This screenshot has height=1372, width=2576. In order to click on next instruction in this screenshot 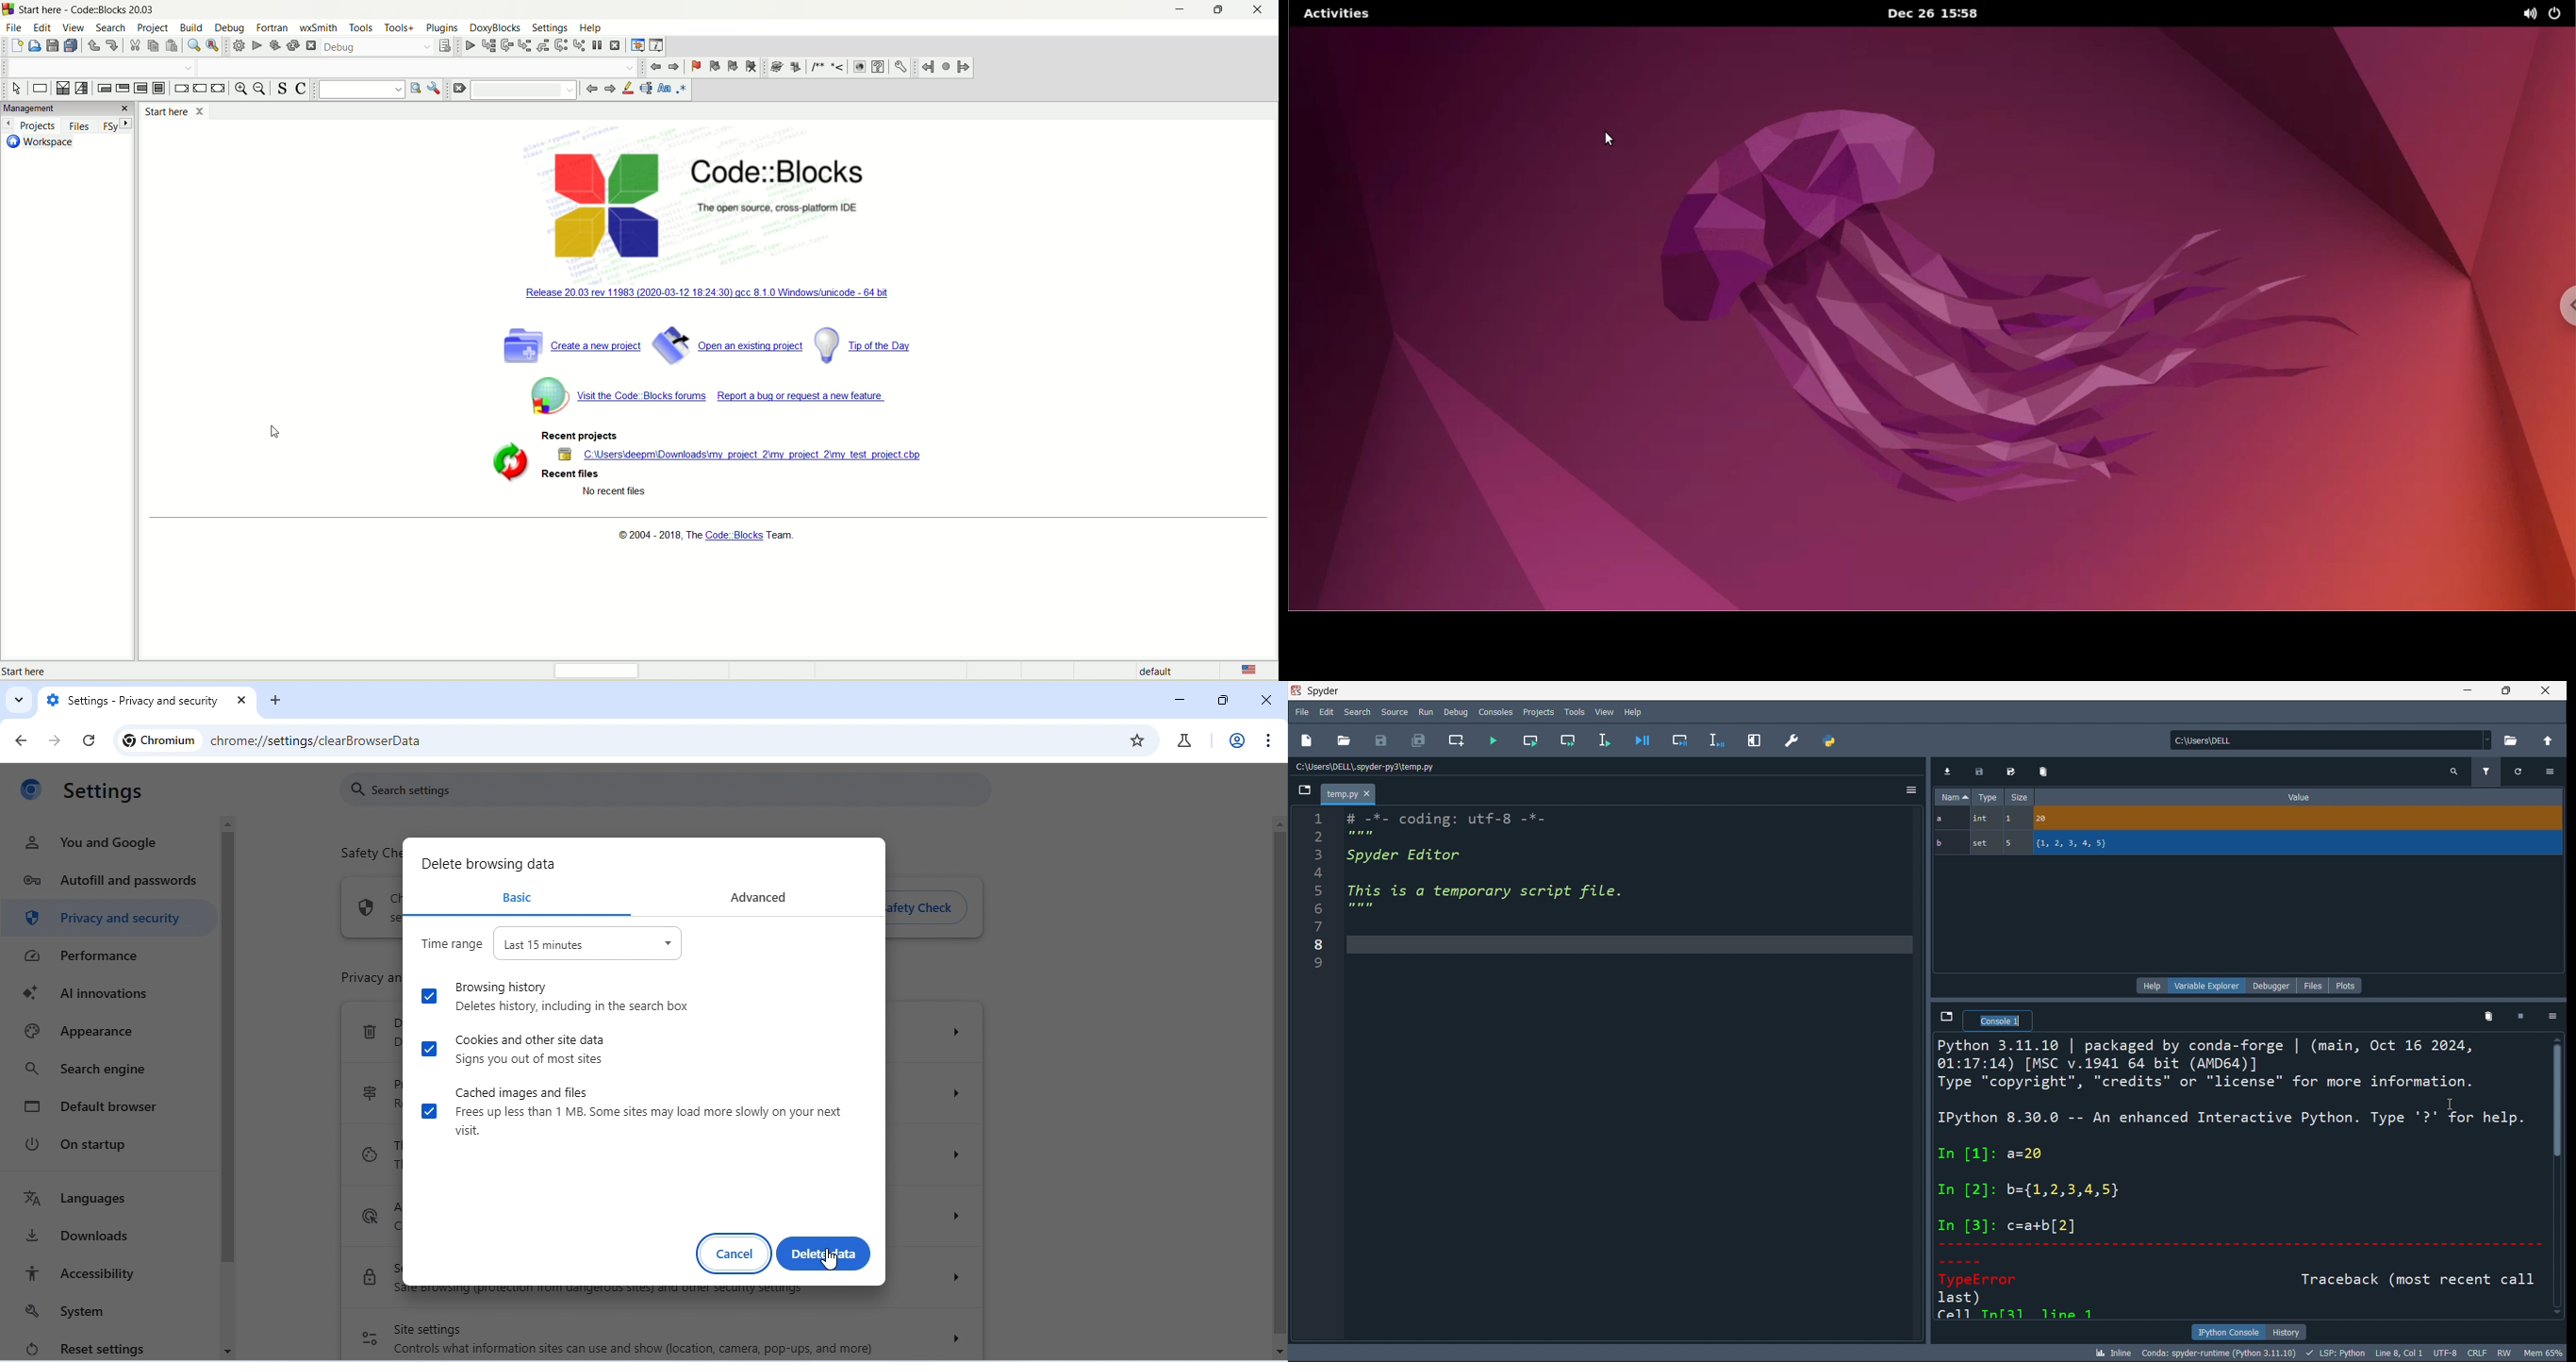, I will do `click(562, 46)`.